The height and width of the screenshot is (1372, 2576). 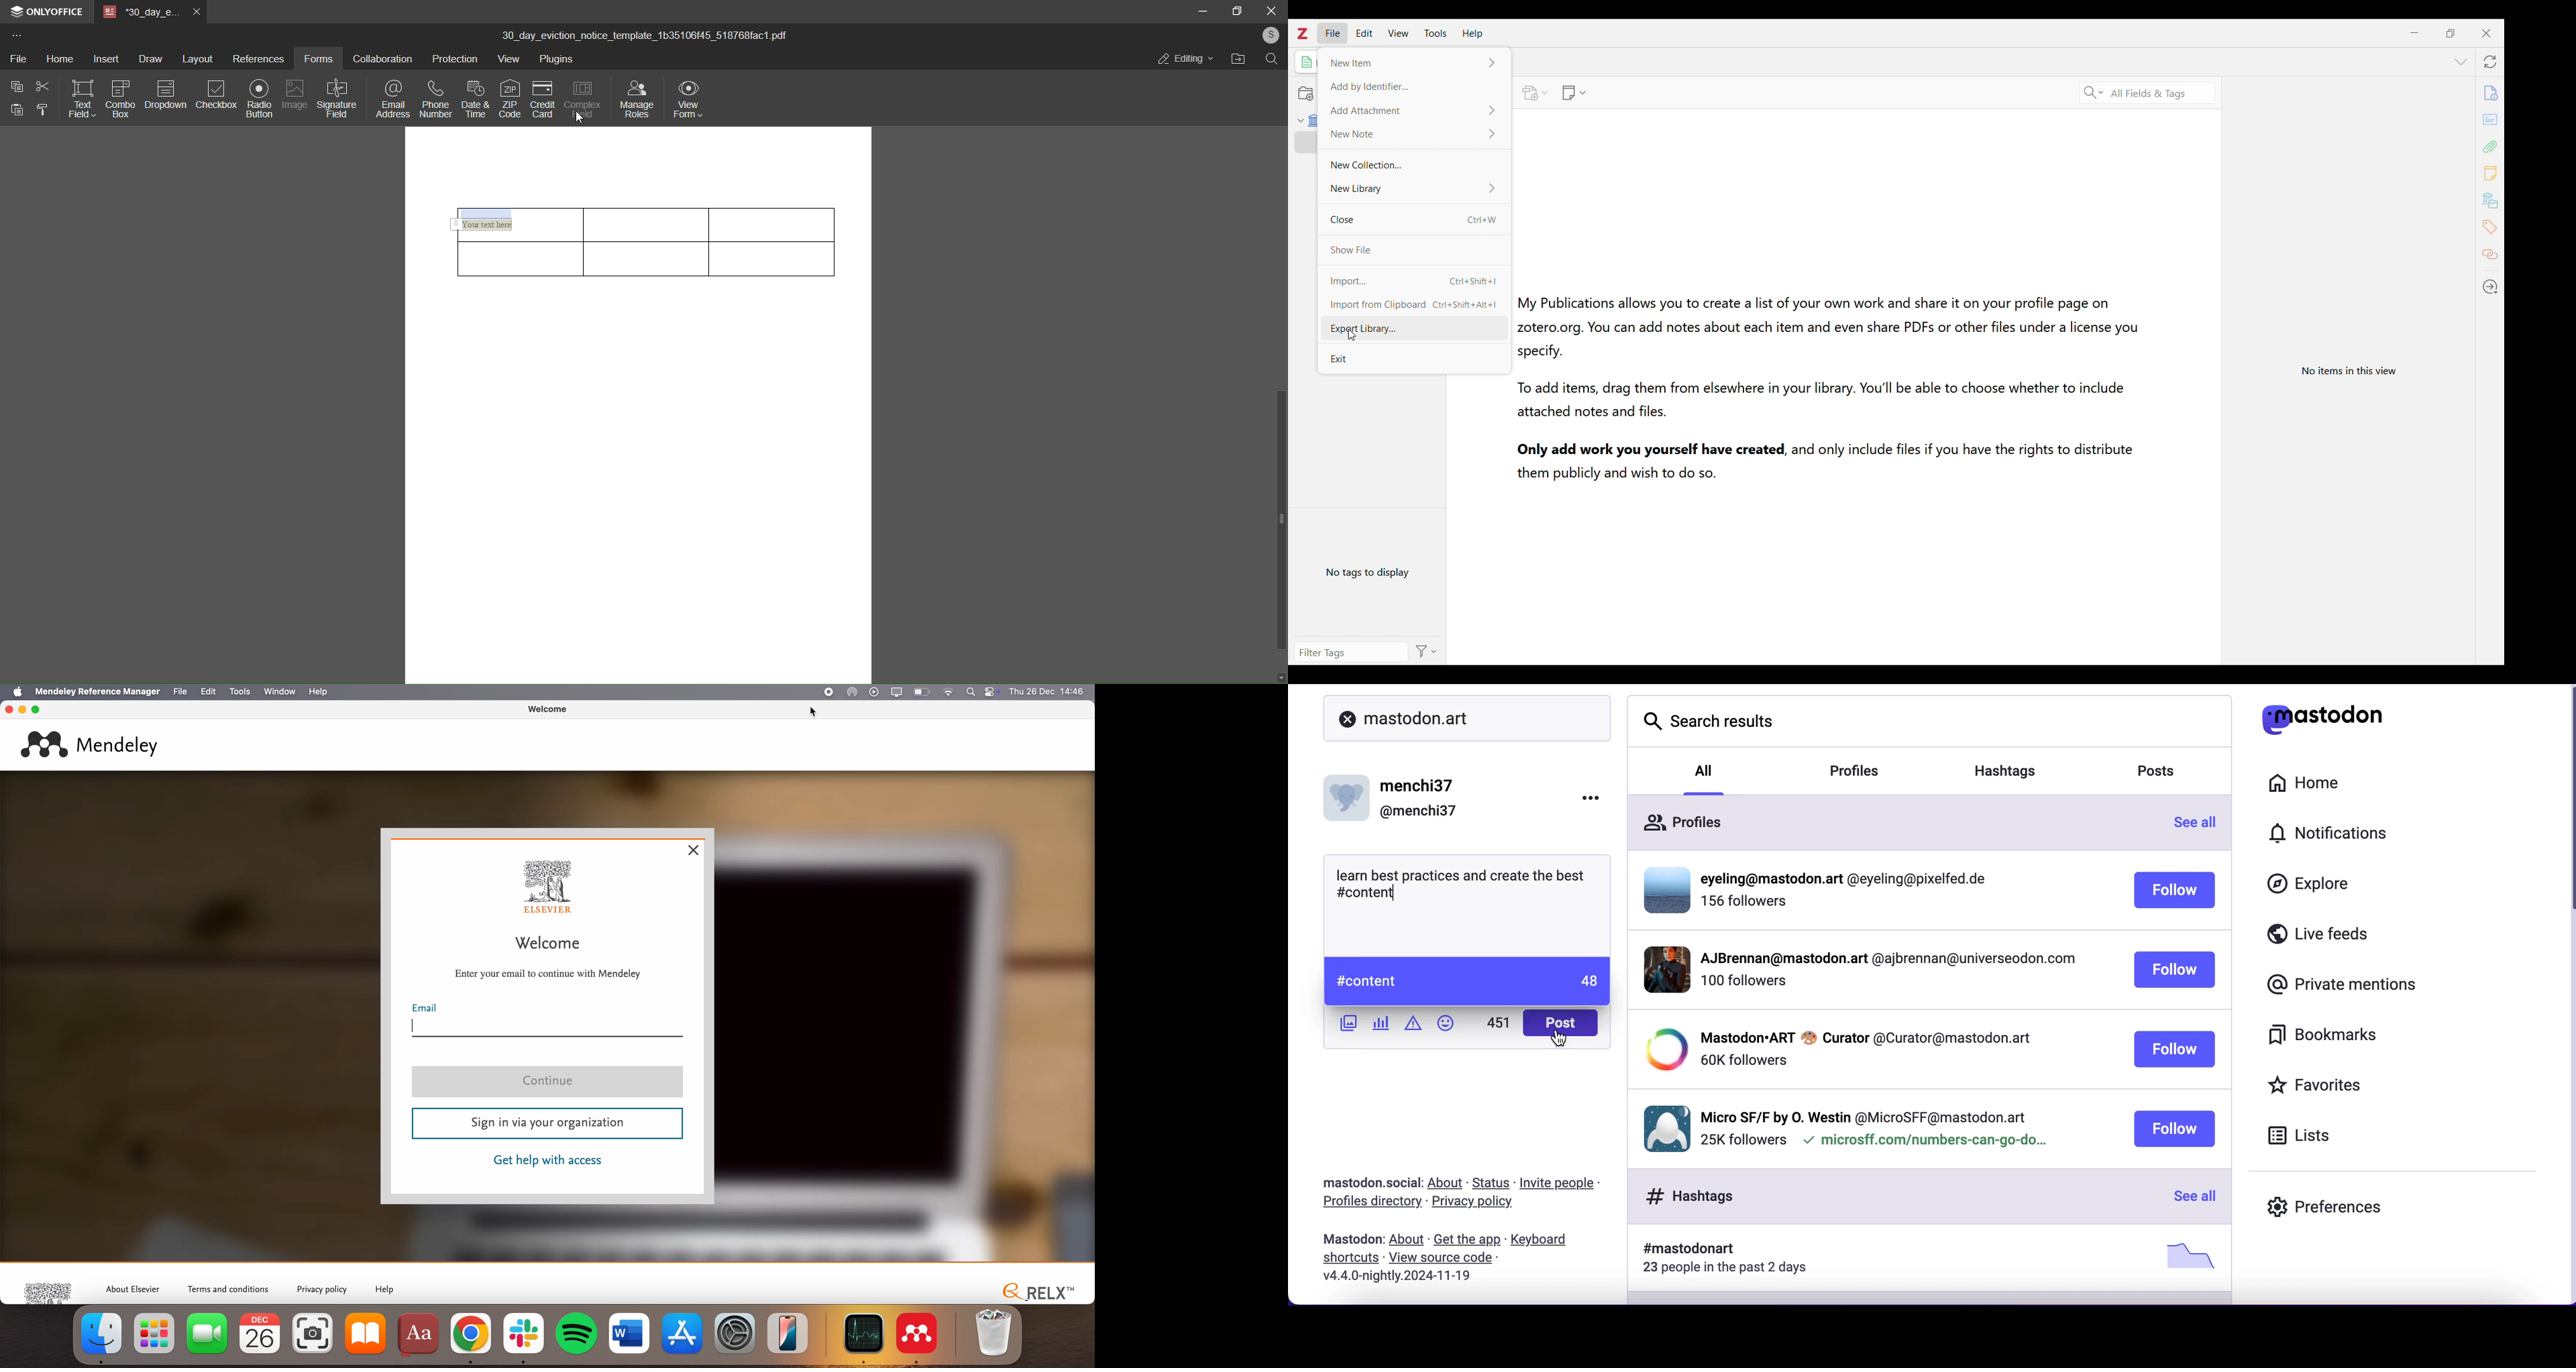 I want to click on 48, so click(x=1587, y=979).